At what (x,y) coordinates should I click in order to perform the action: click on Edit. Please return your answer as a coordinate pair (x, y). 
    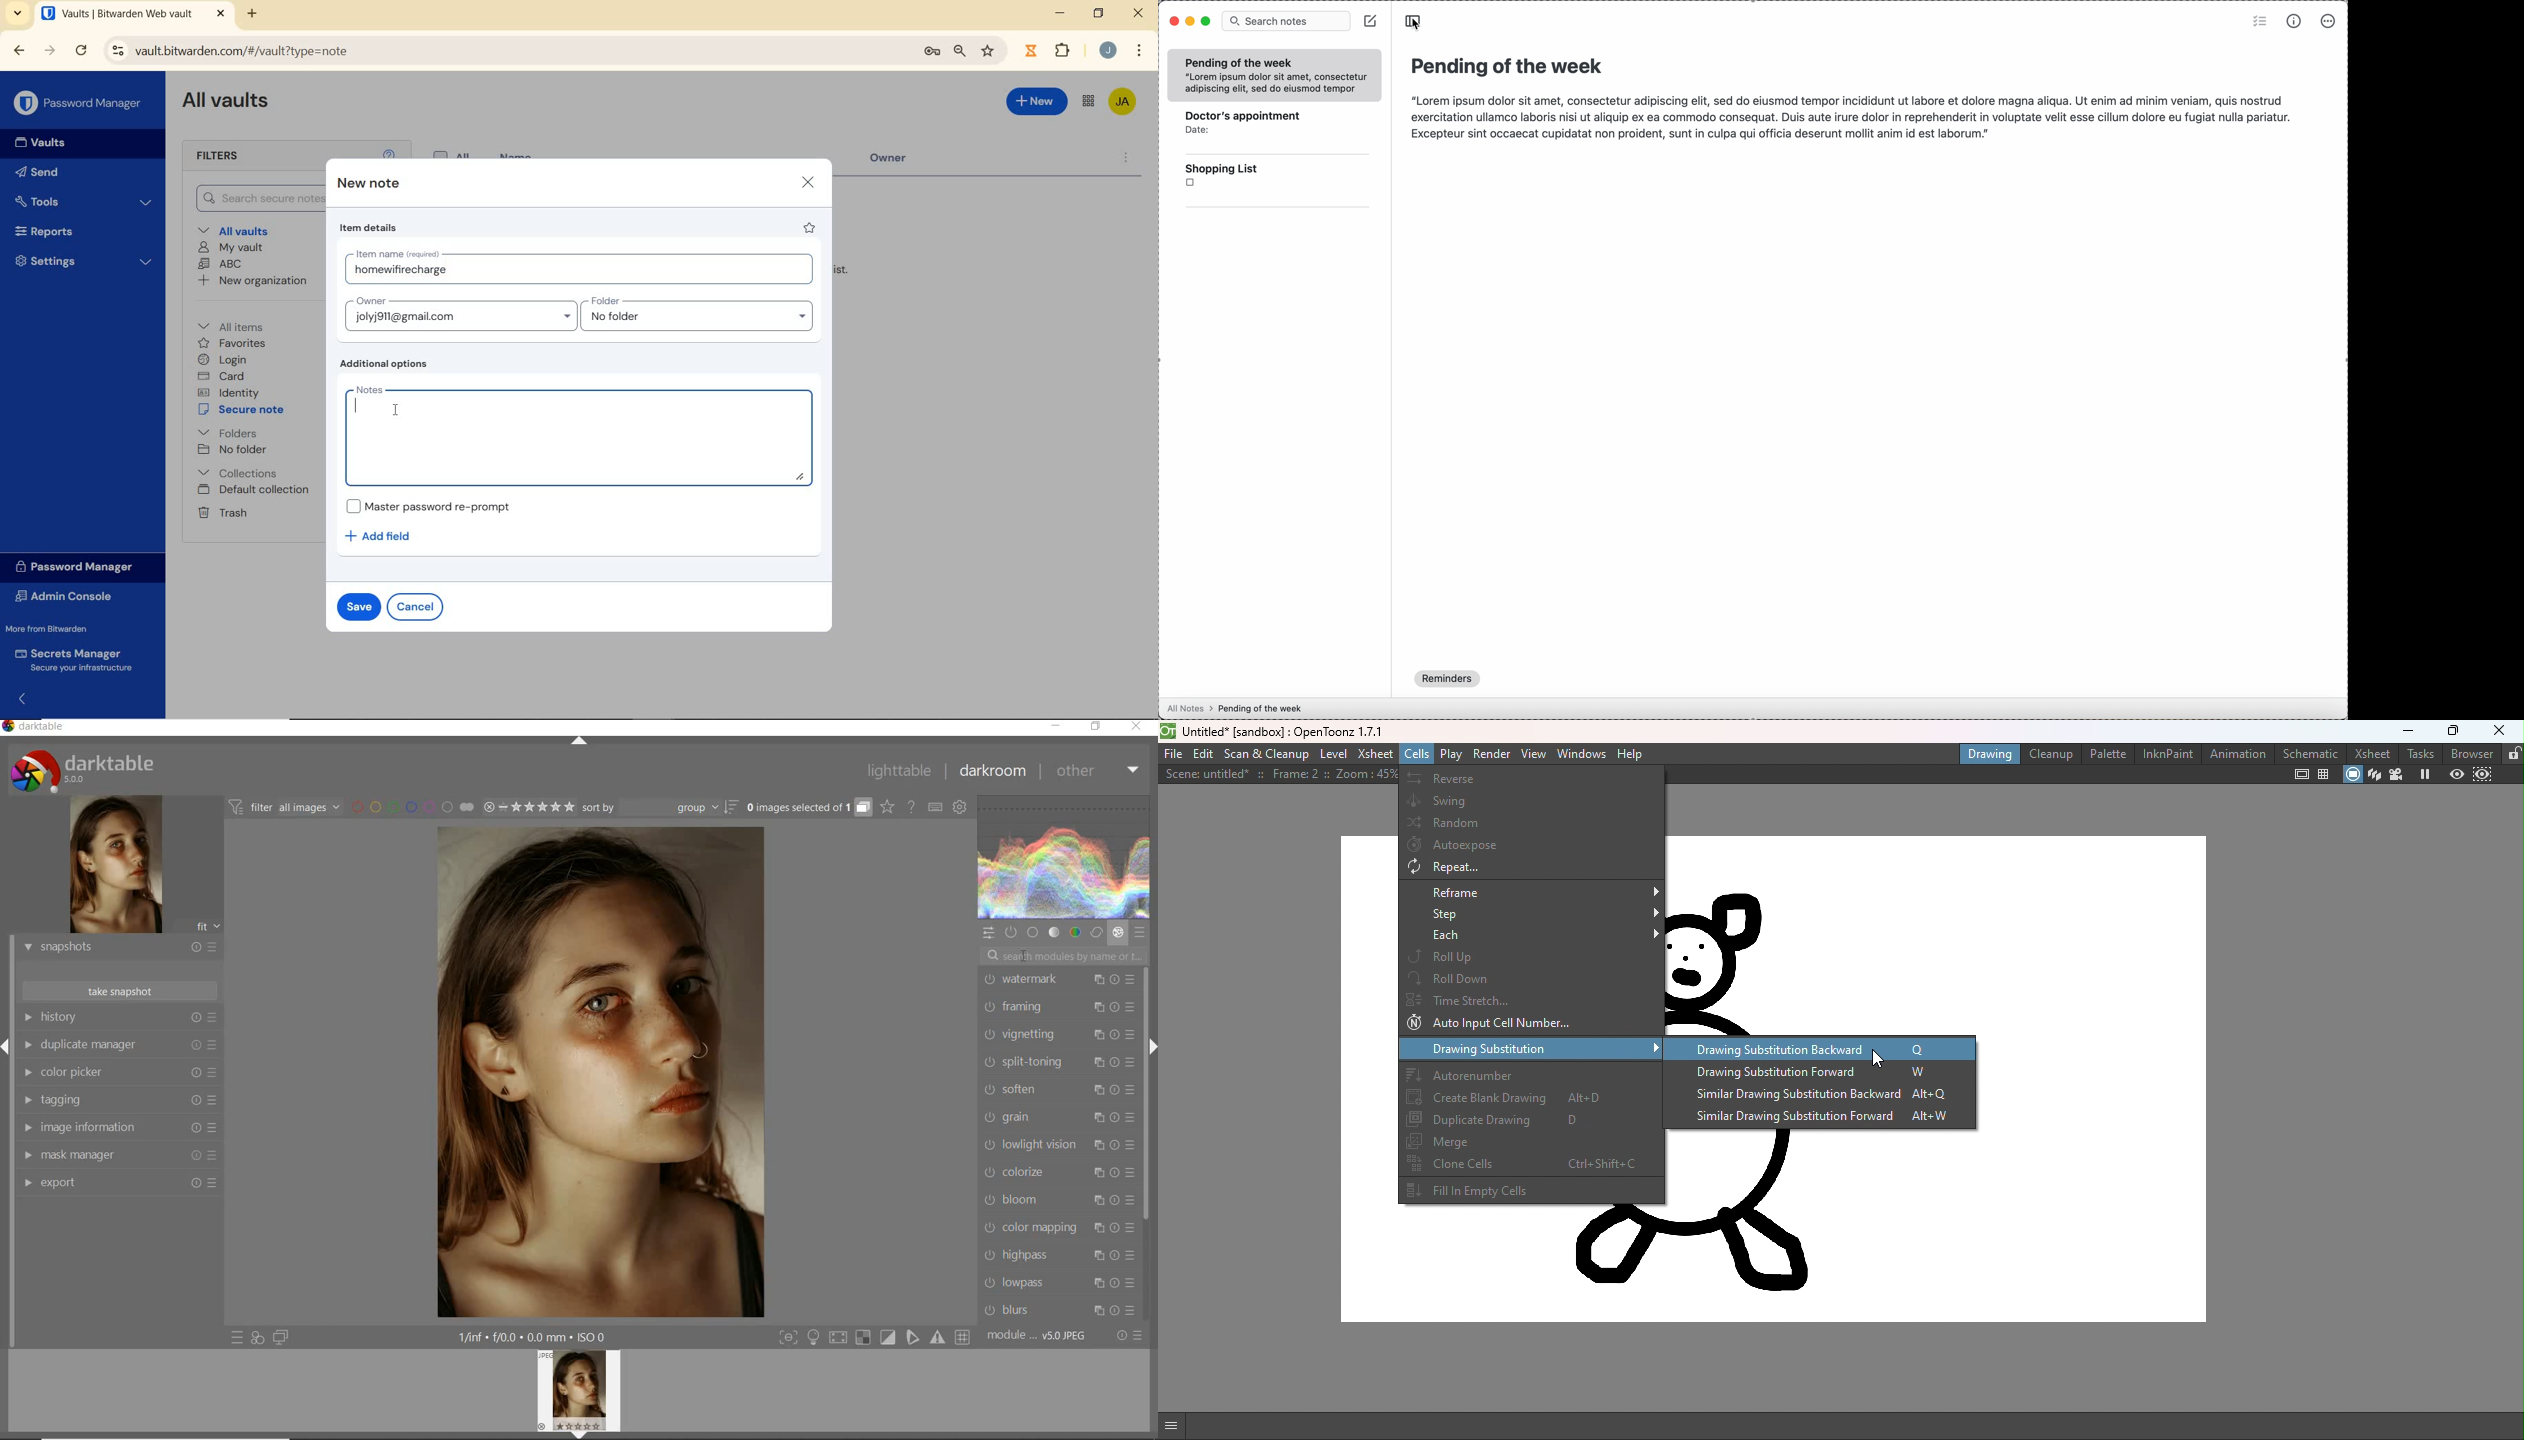
    Looking at the image, I should click on (1203, 755).